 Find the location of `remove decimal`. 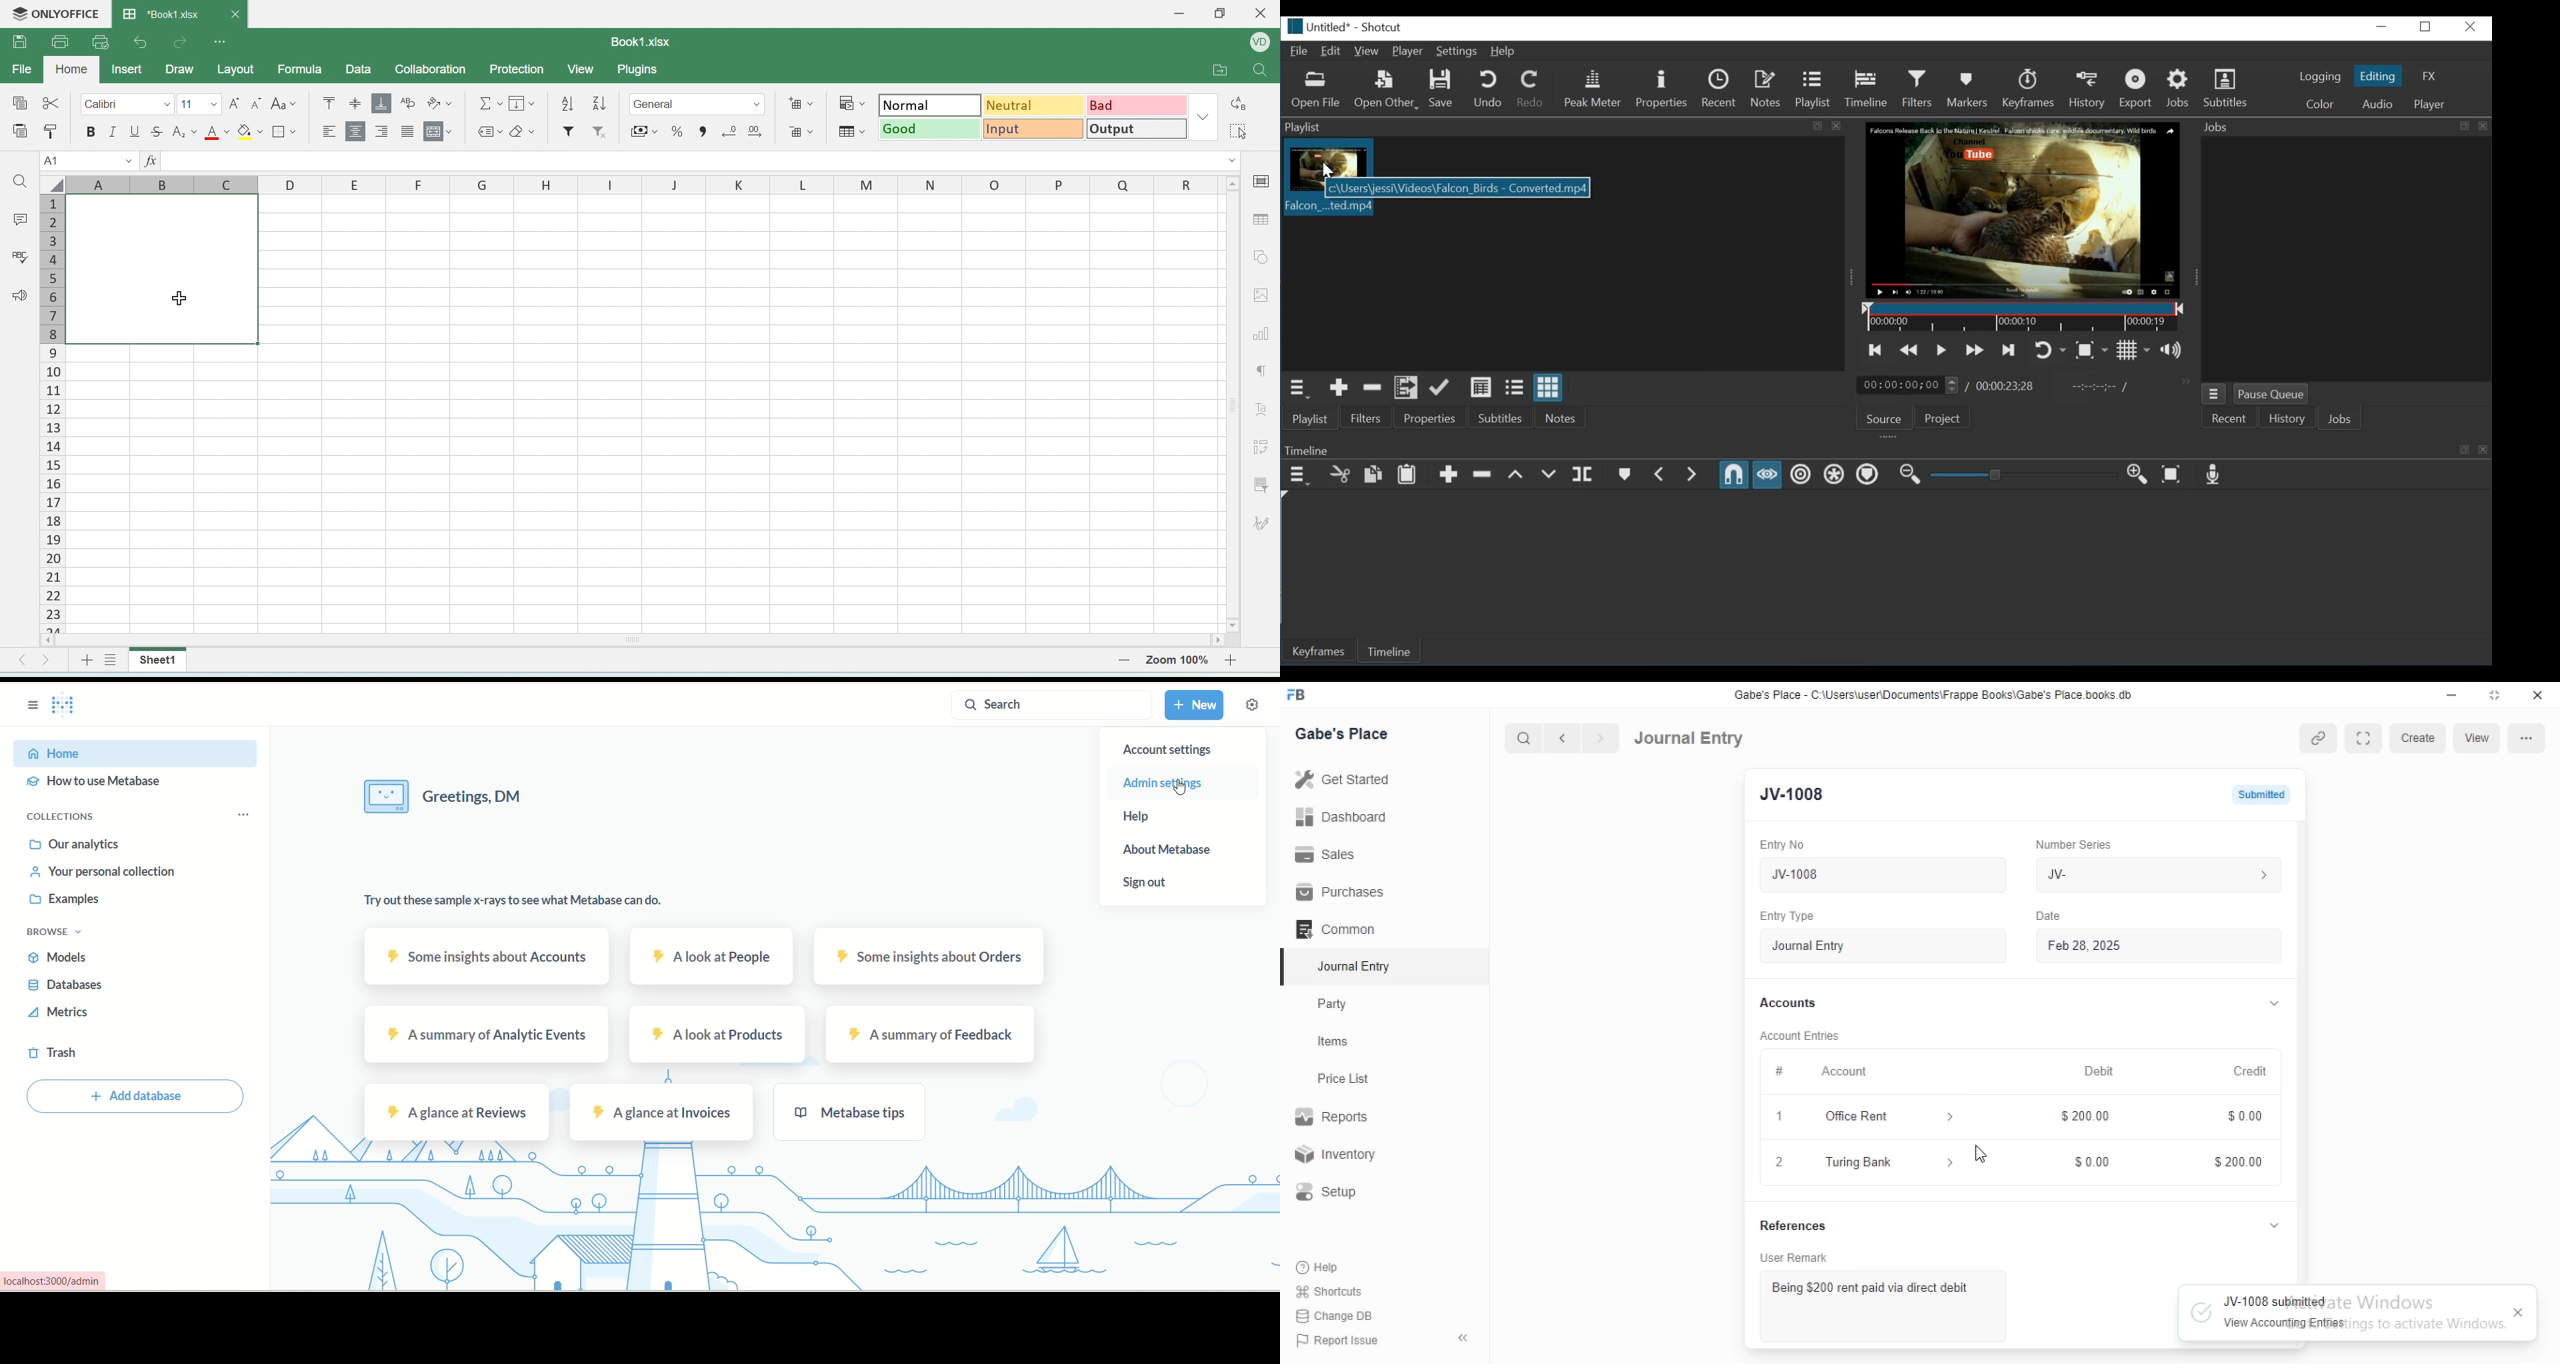

remove decimal is located at coordinates (731, 131).